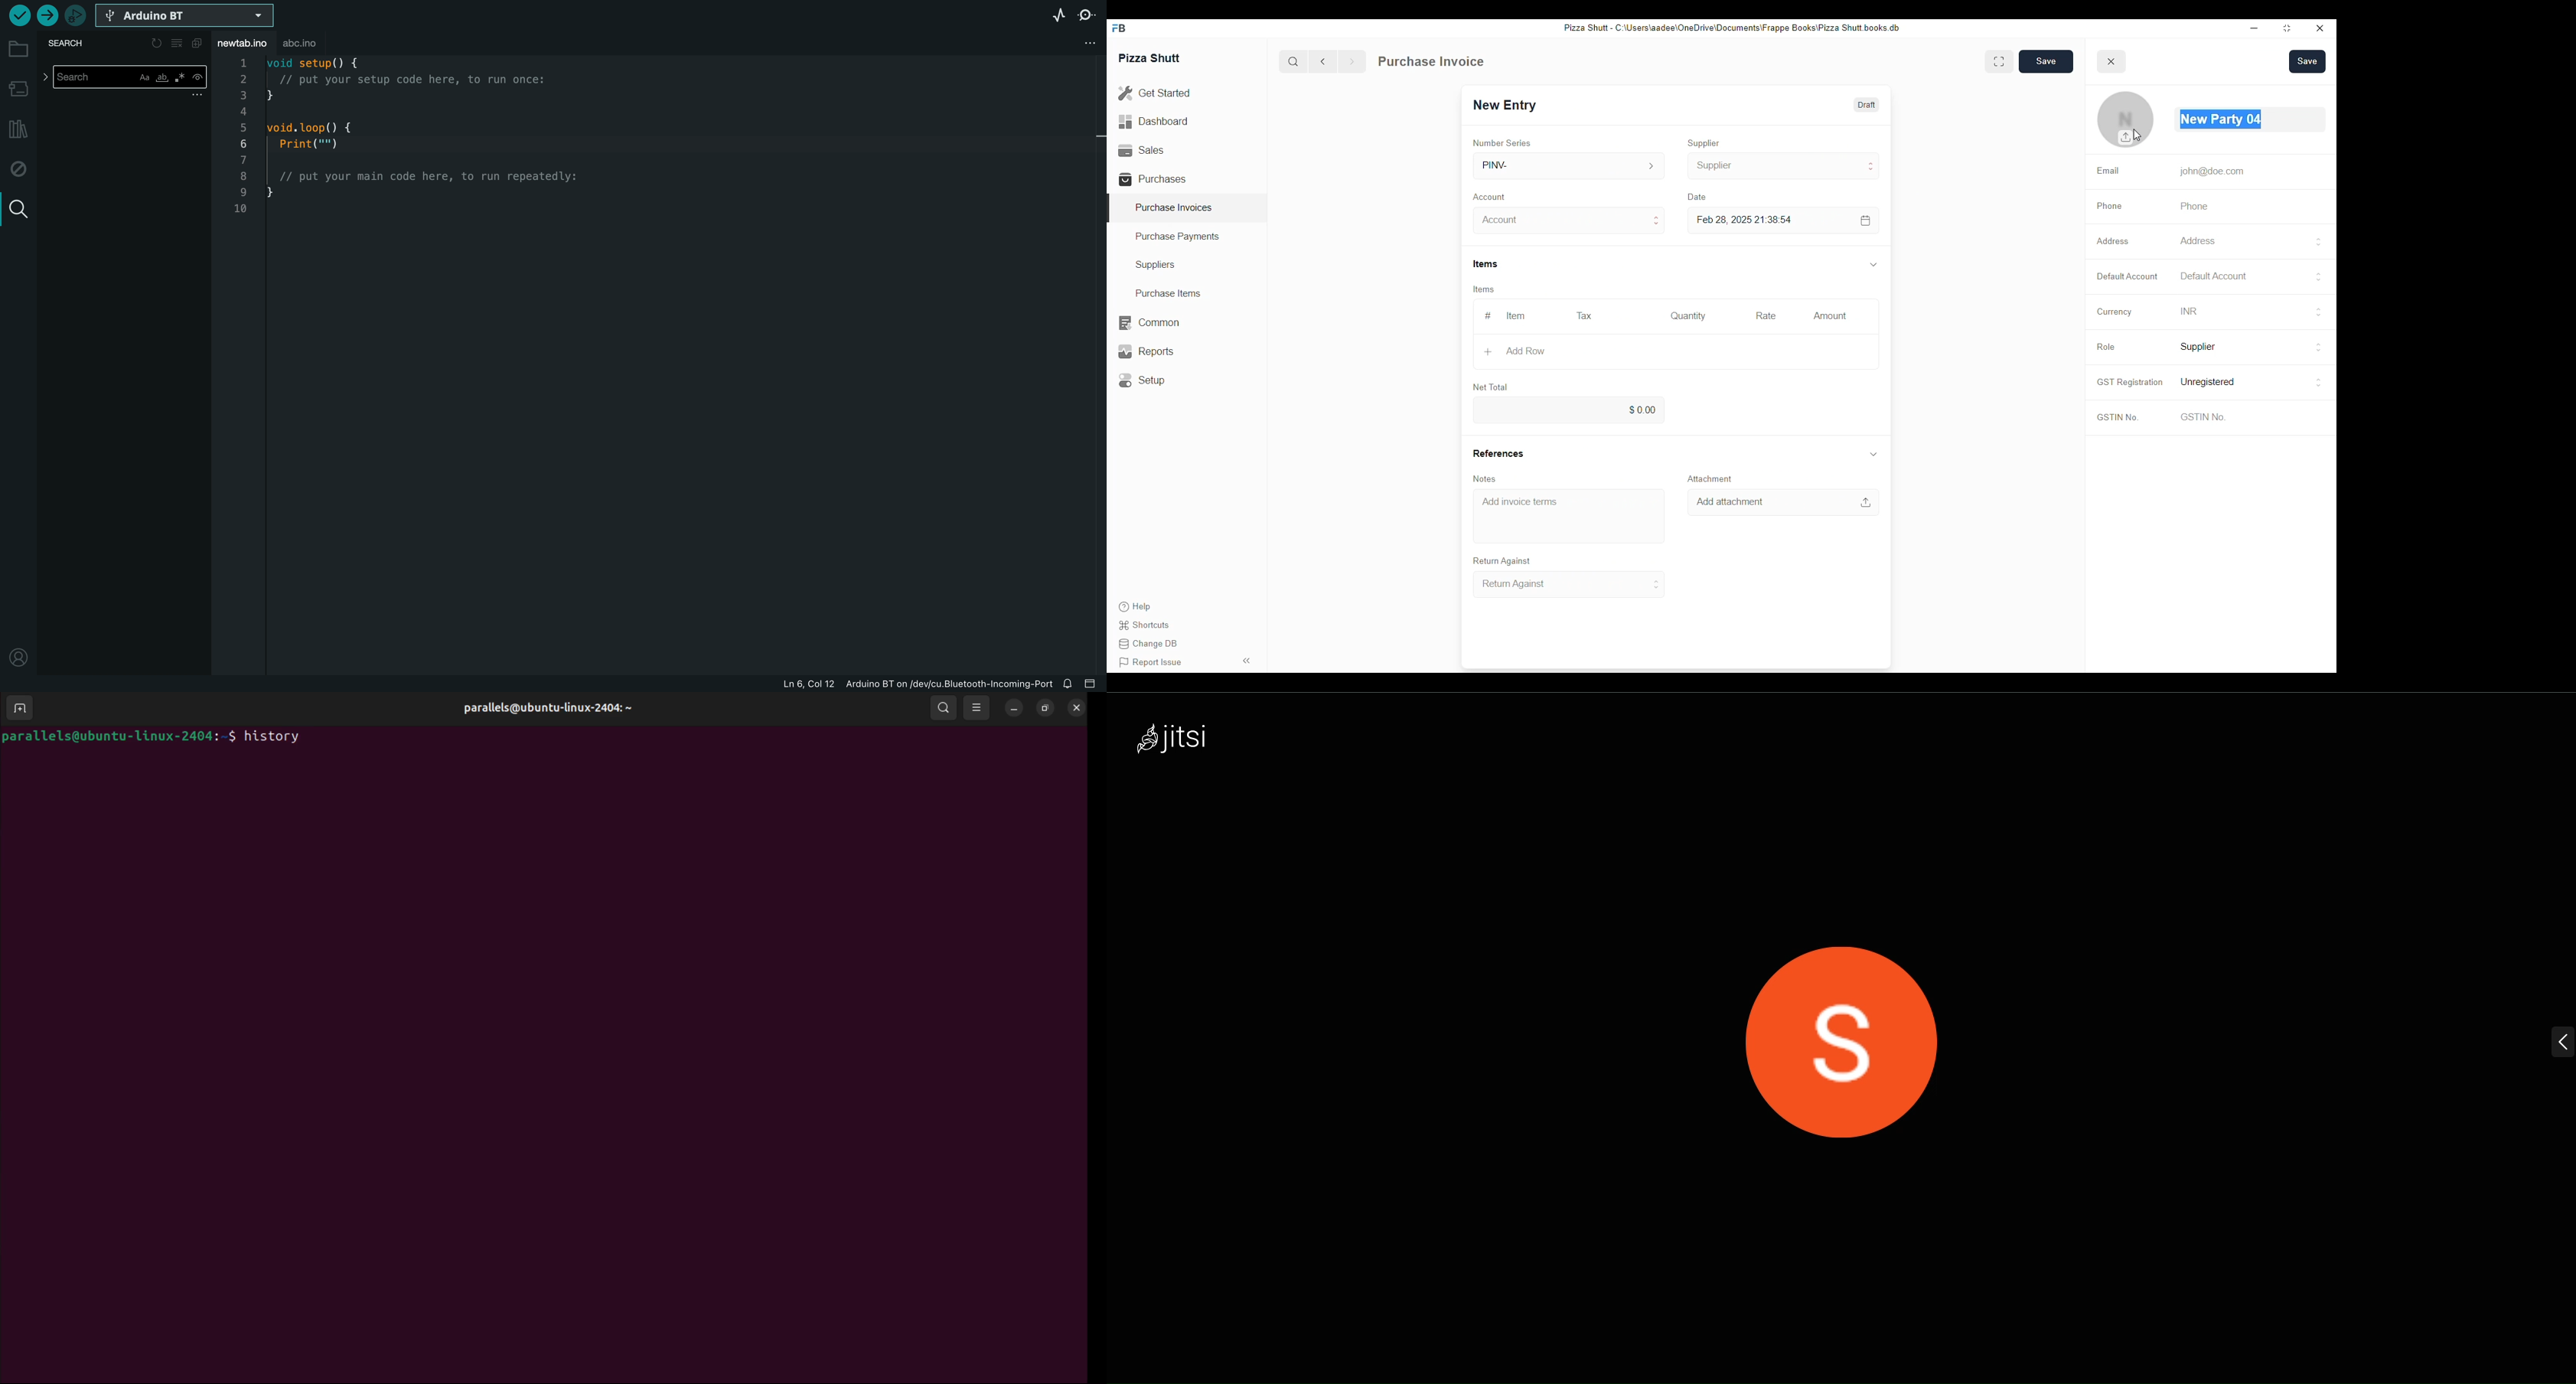  I want to click on john@doe.com, so click(2210, 171).